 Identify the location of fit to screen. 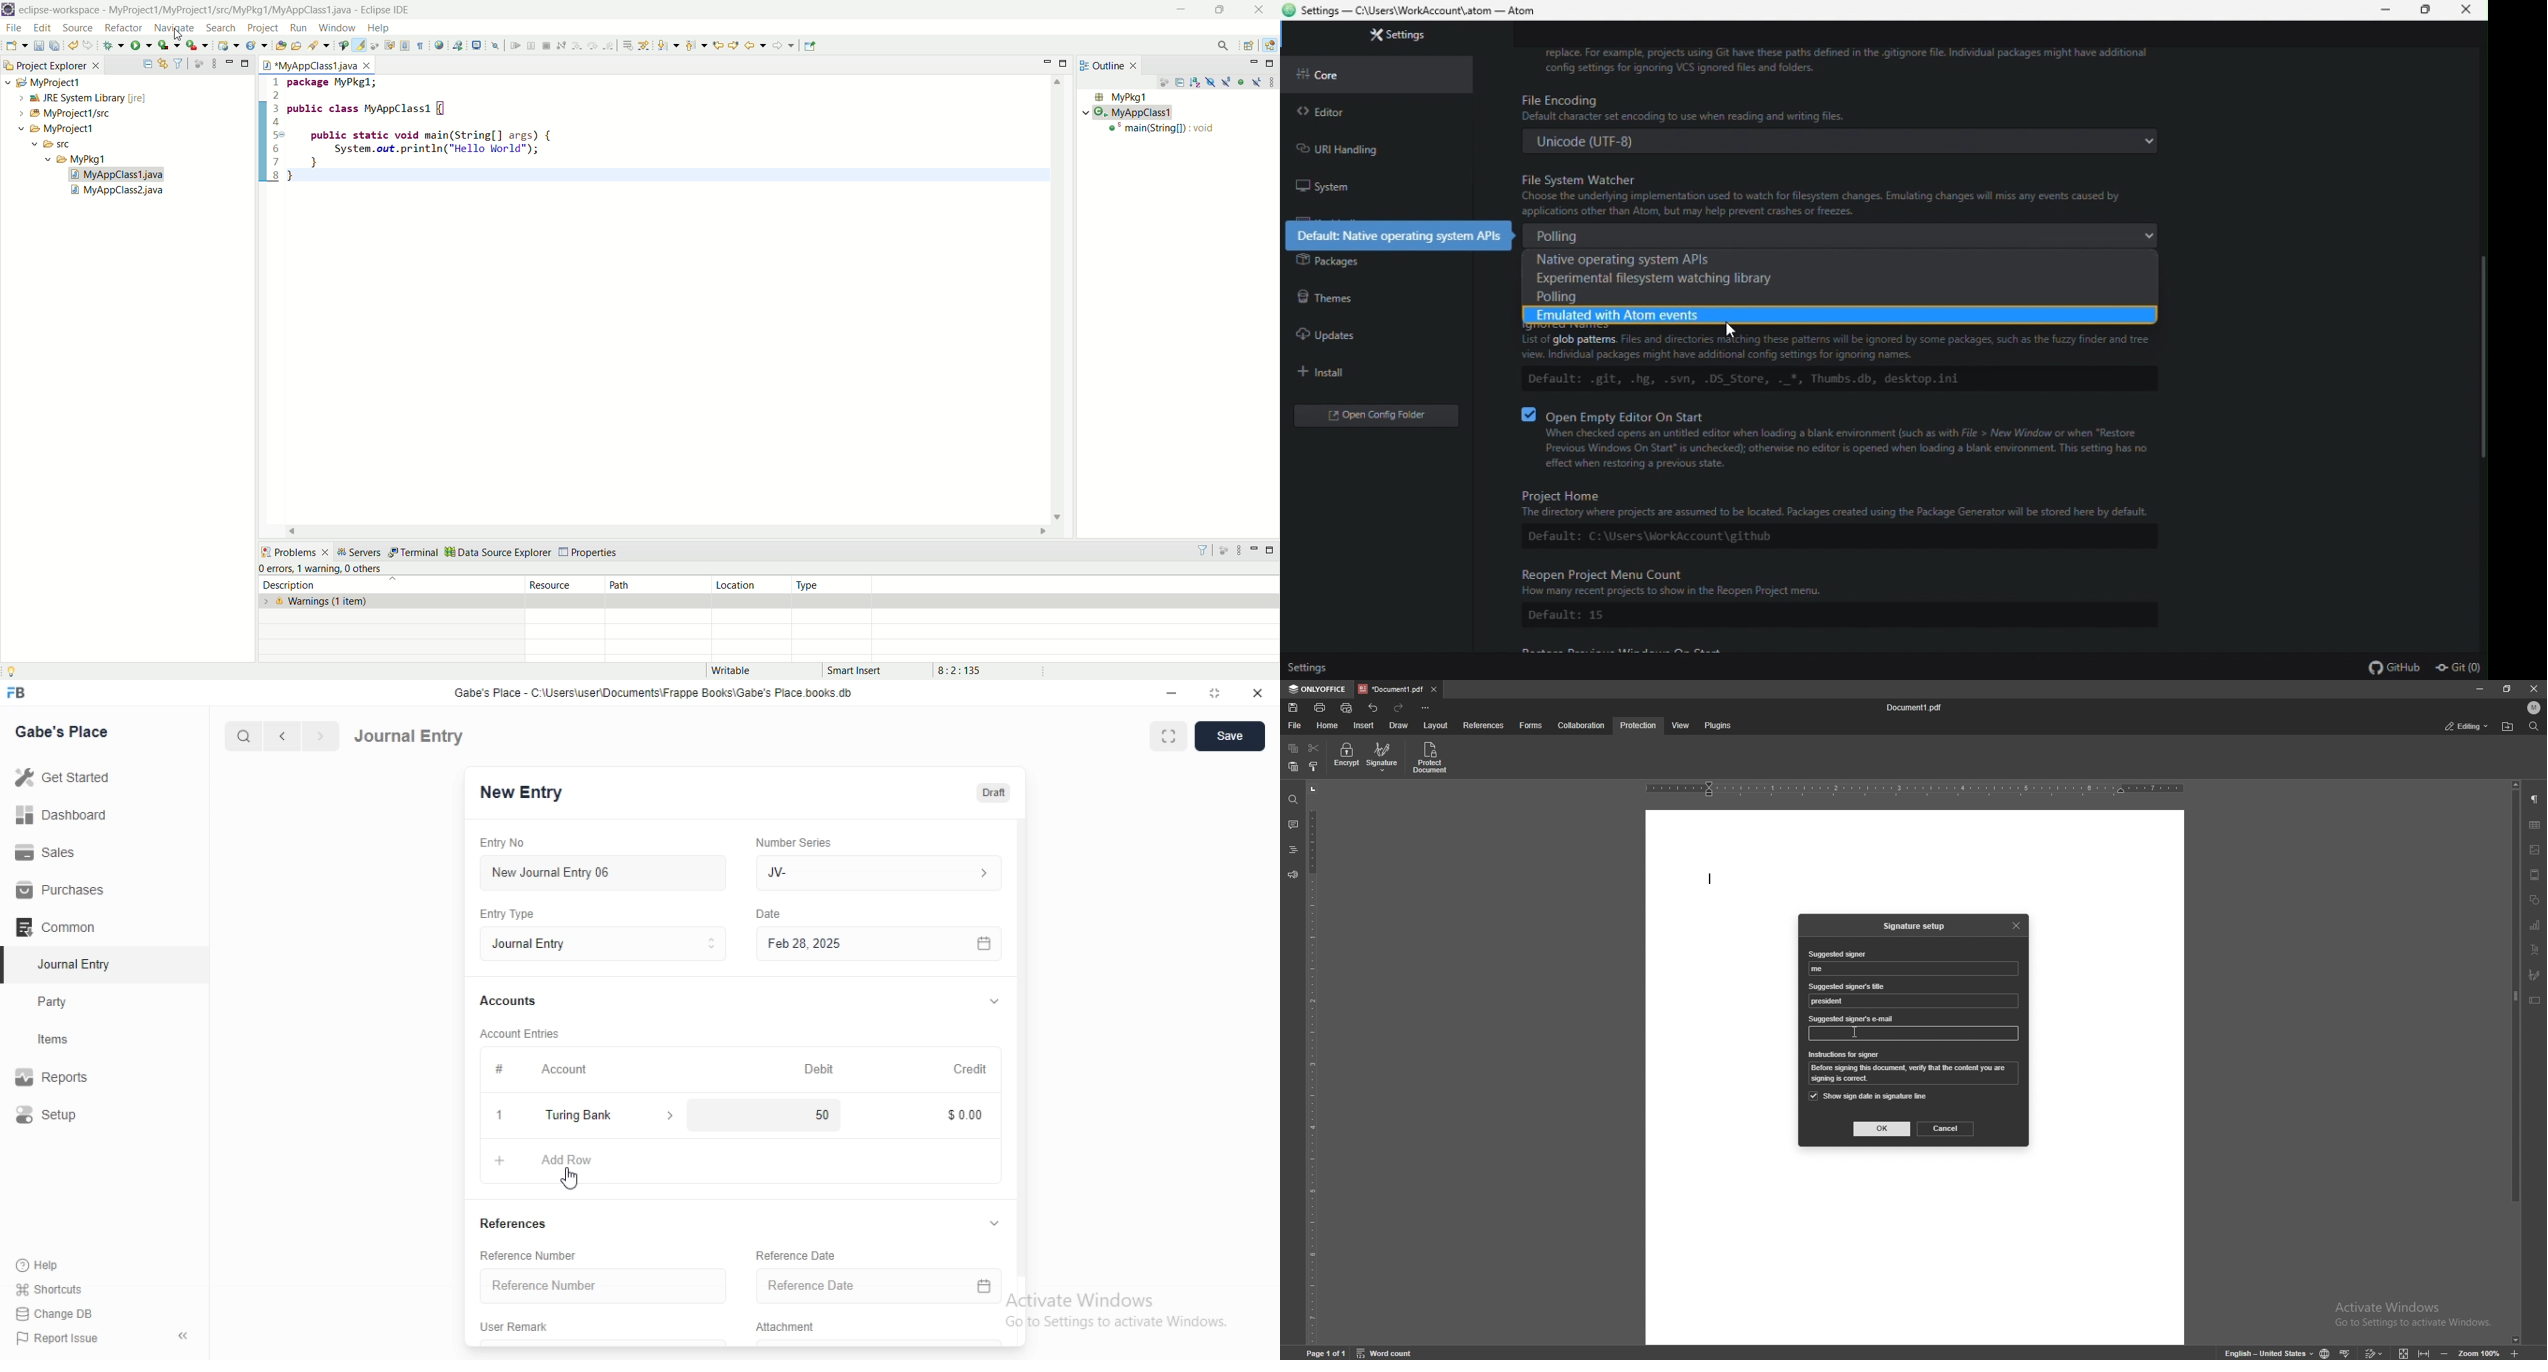
(2400, 1351).